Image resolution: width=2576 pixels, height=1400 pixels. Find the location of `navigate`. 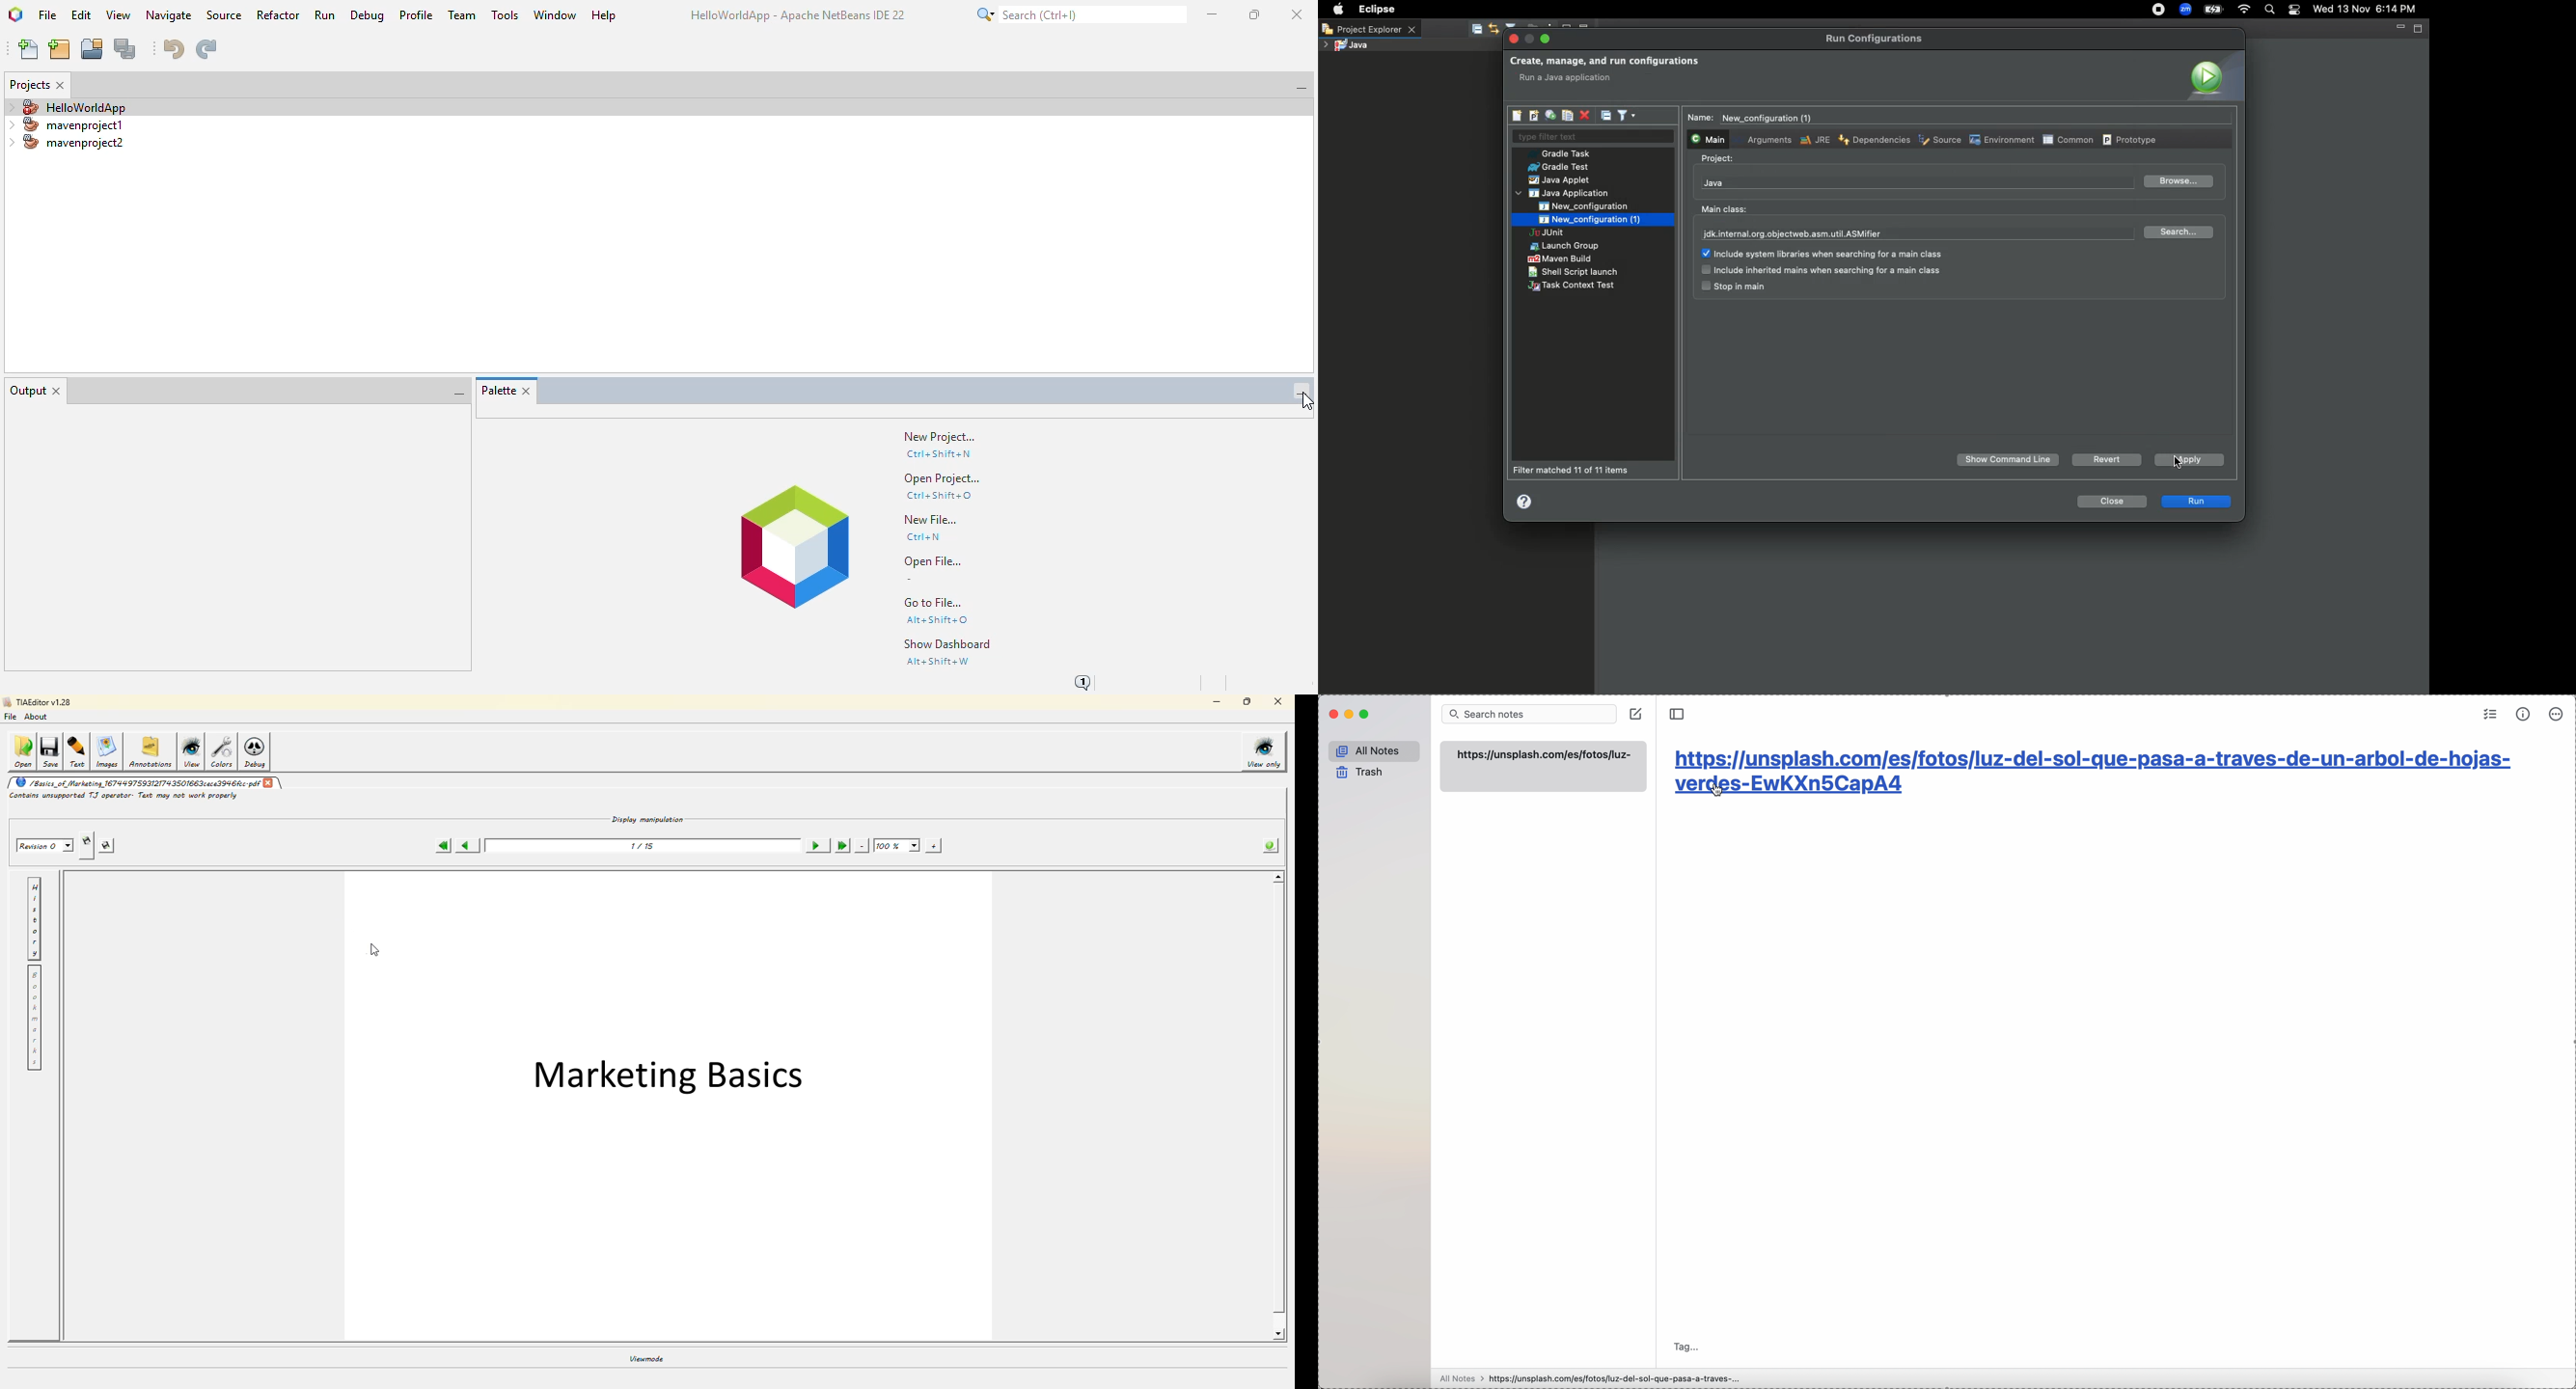

navigate is located at coordinates (170, 16).